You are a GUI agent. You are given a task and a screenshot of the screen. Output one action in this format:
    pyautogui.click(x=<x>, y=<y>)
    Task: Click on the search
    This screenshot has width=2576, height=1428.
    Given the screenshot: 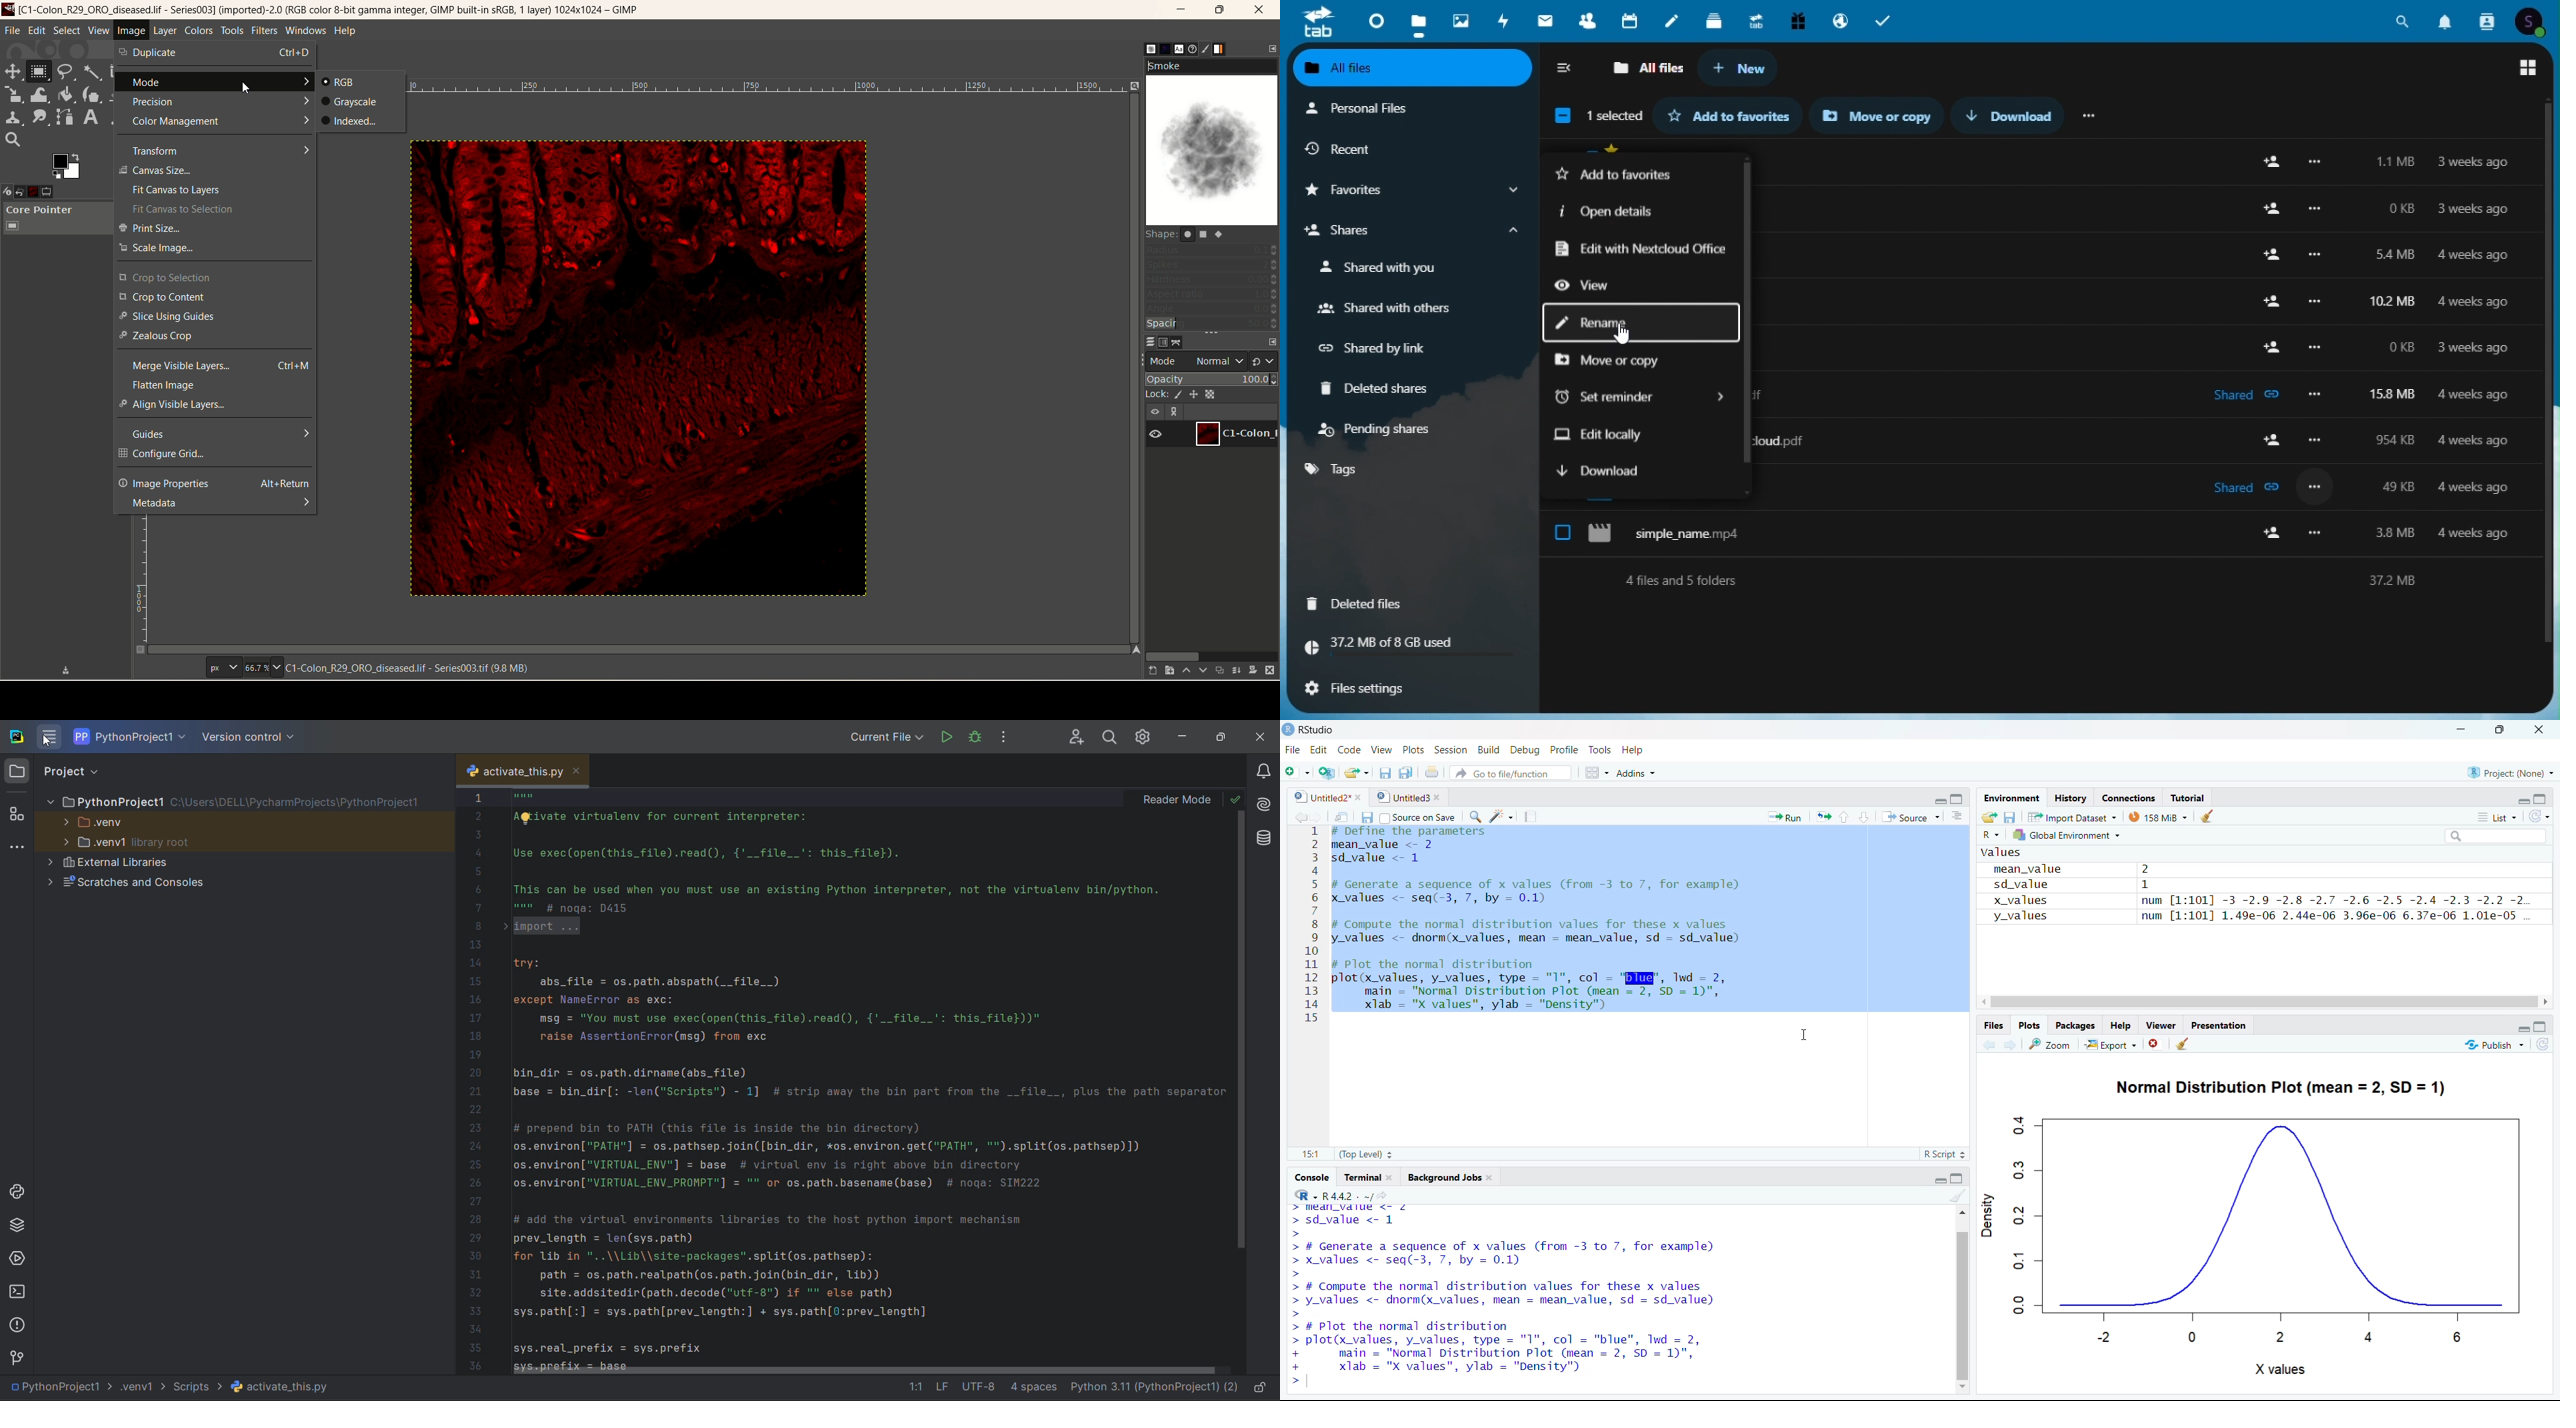 What is the action you would take?
    pyautogui.click(x=2493, y=837)
    